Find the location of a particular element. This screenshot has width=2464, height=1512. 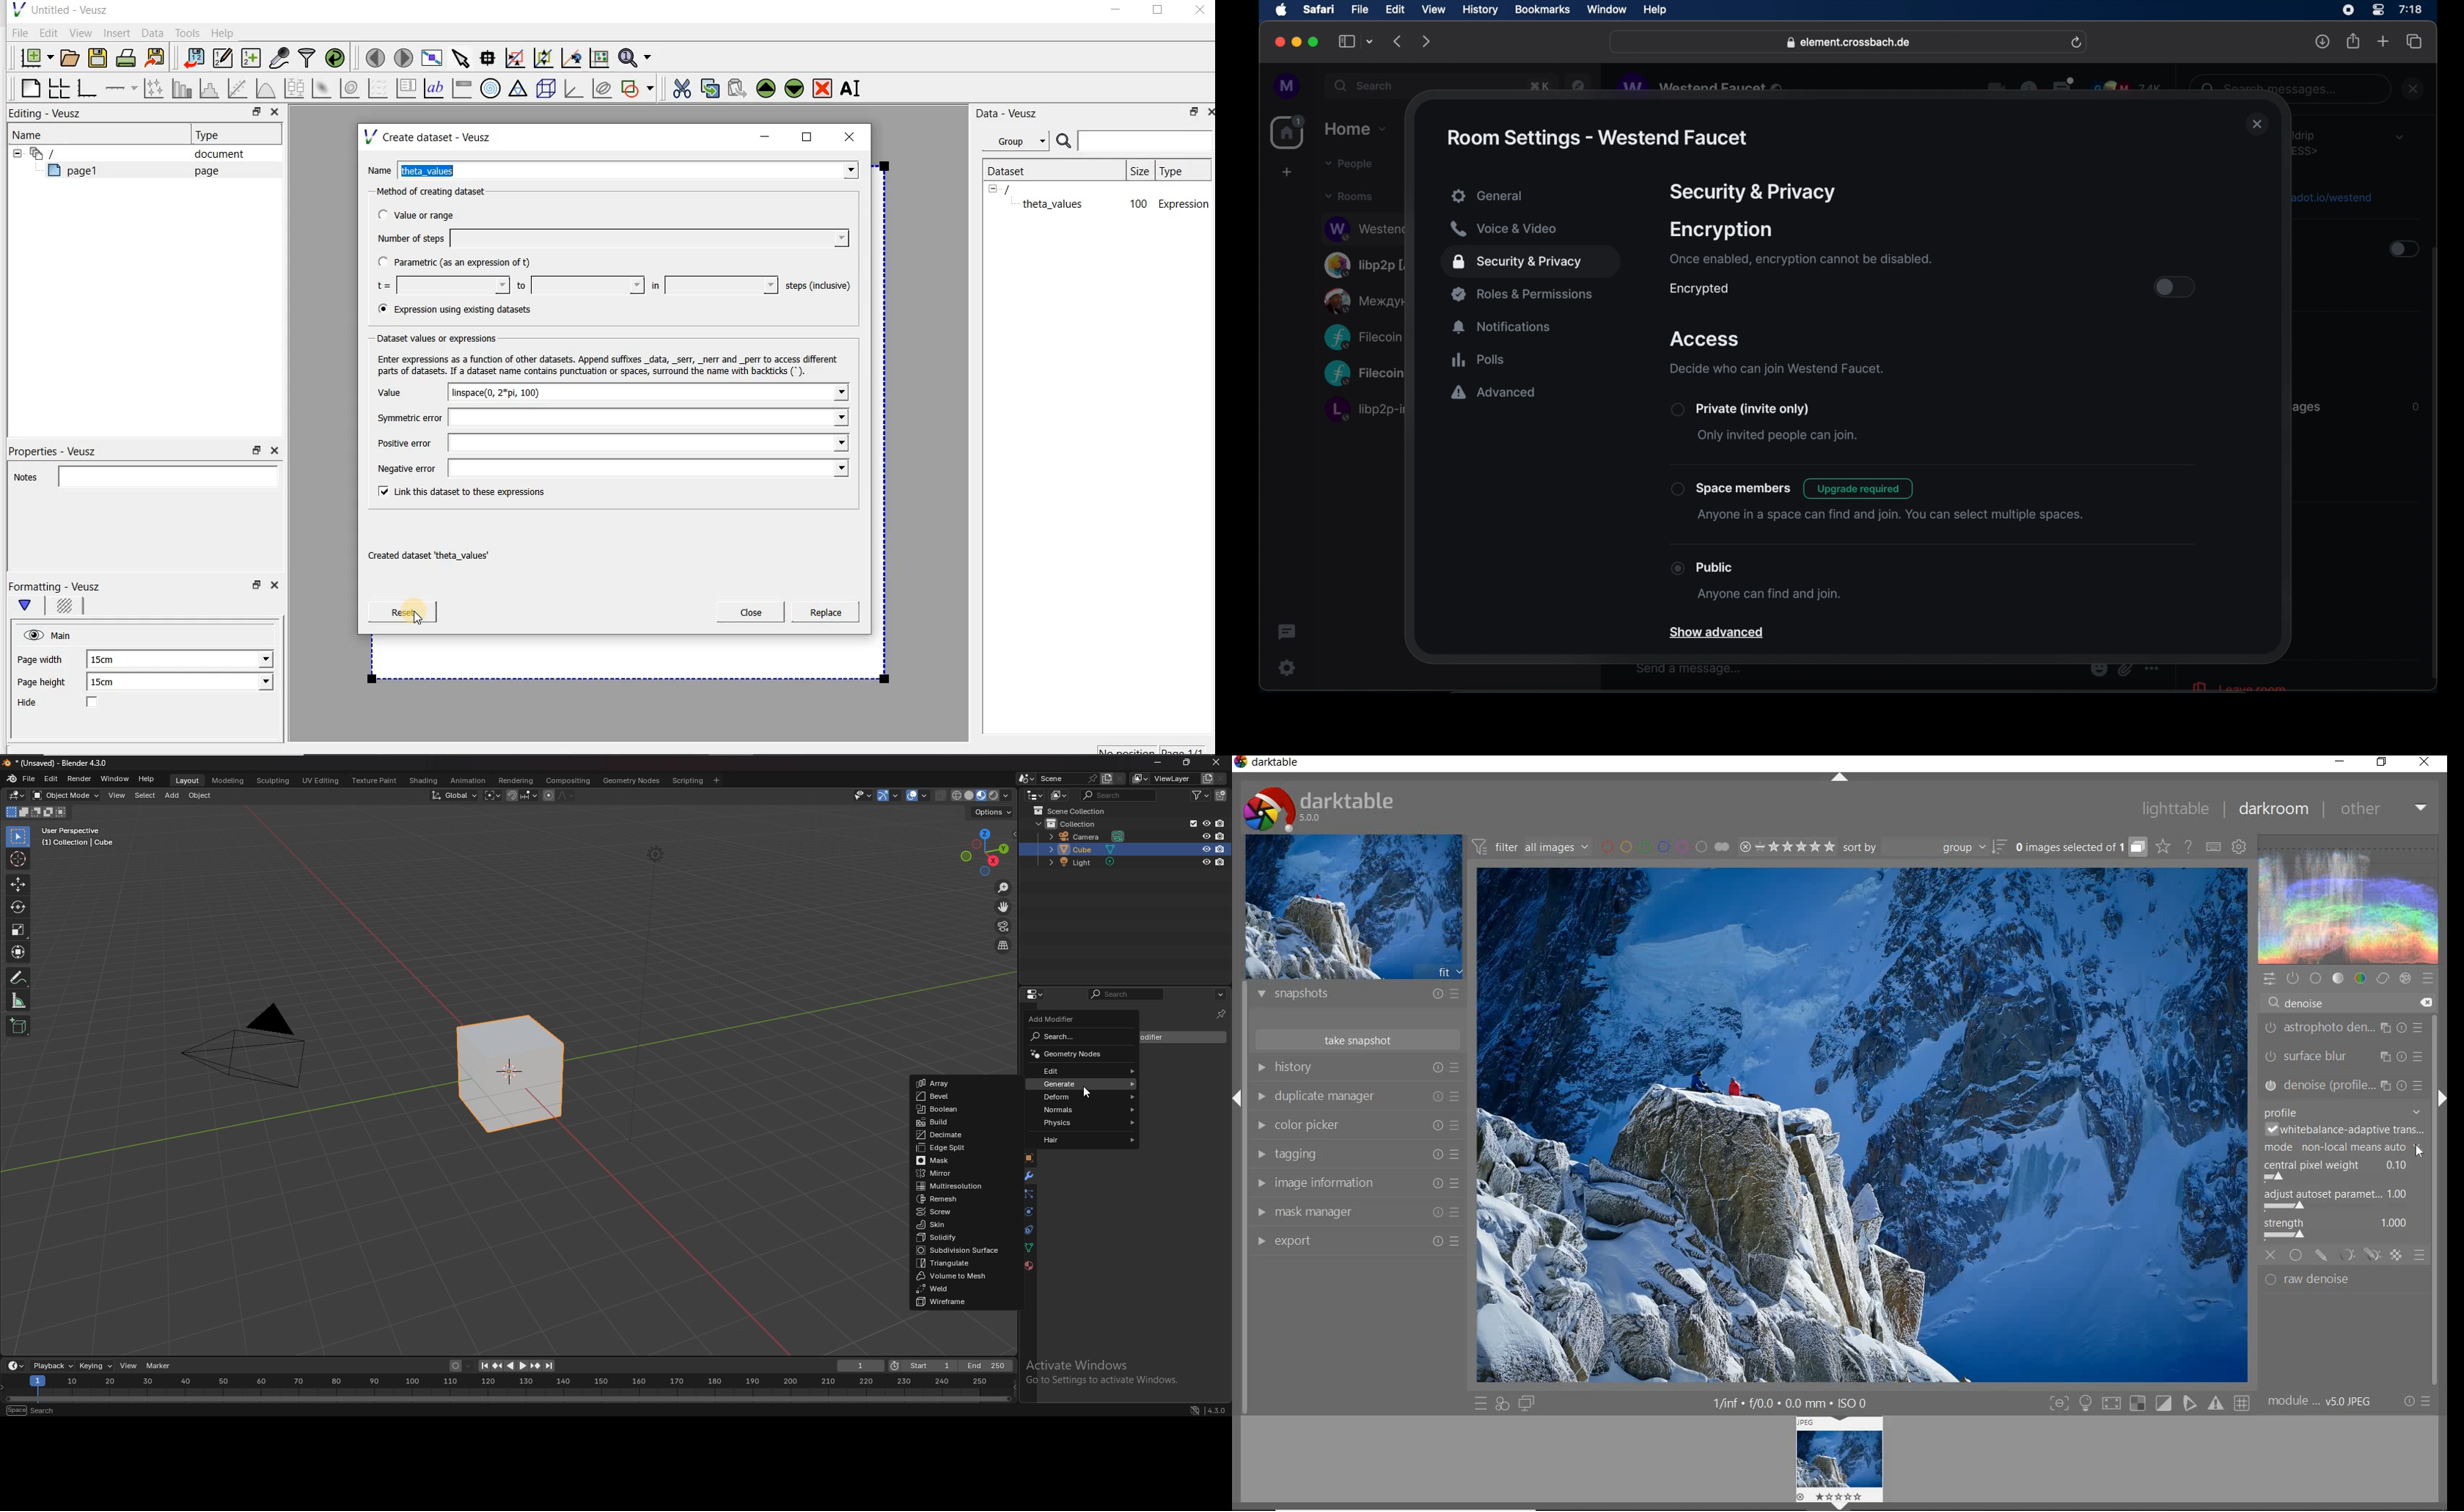

grouped images is located at coordinates (2081, 847).